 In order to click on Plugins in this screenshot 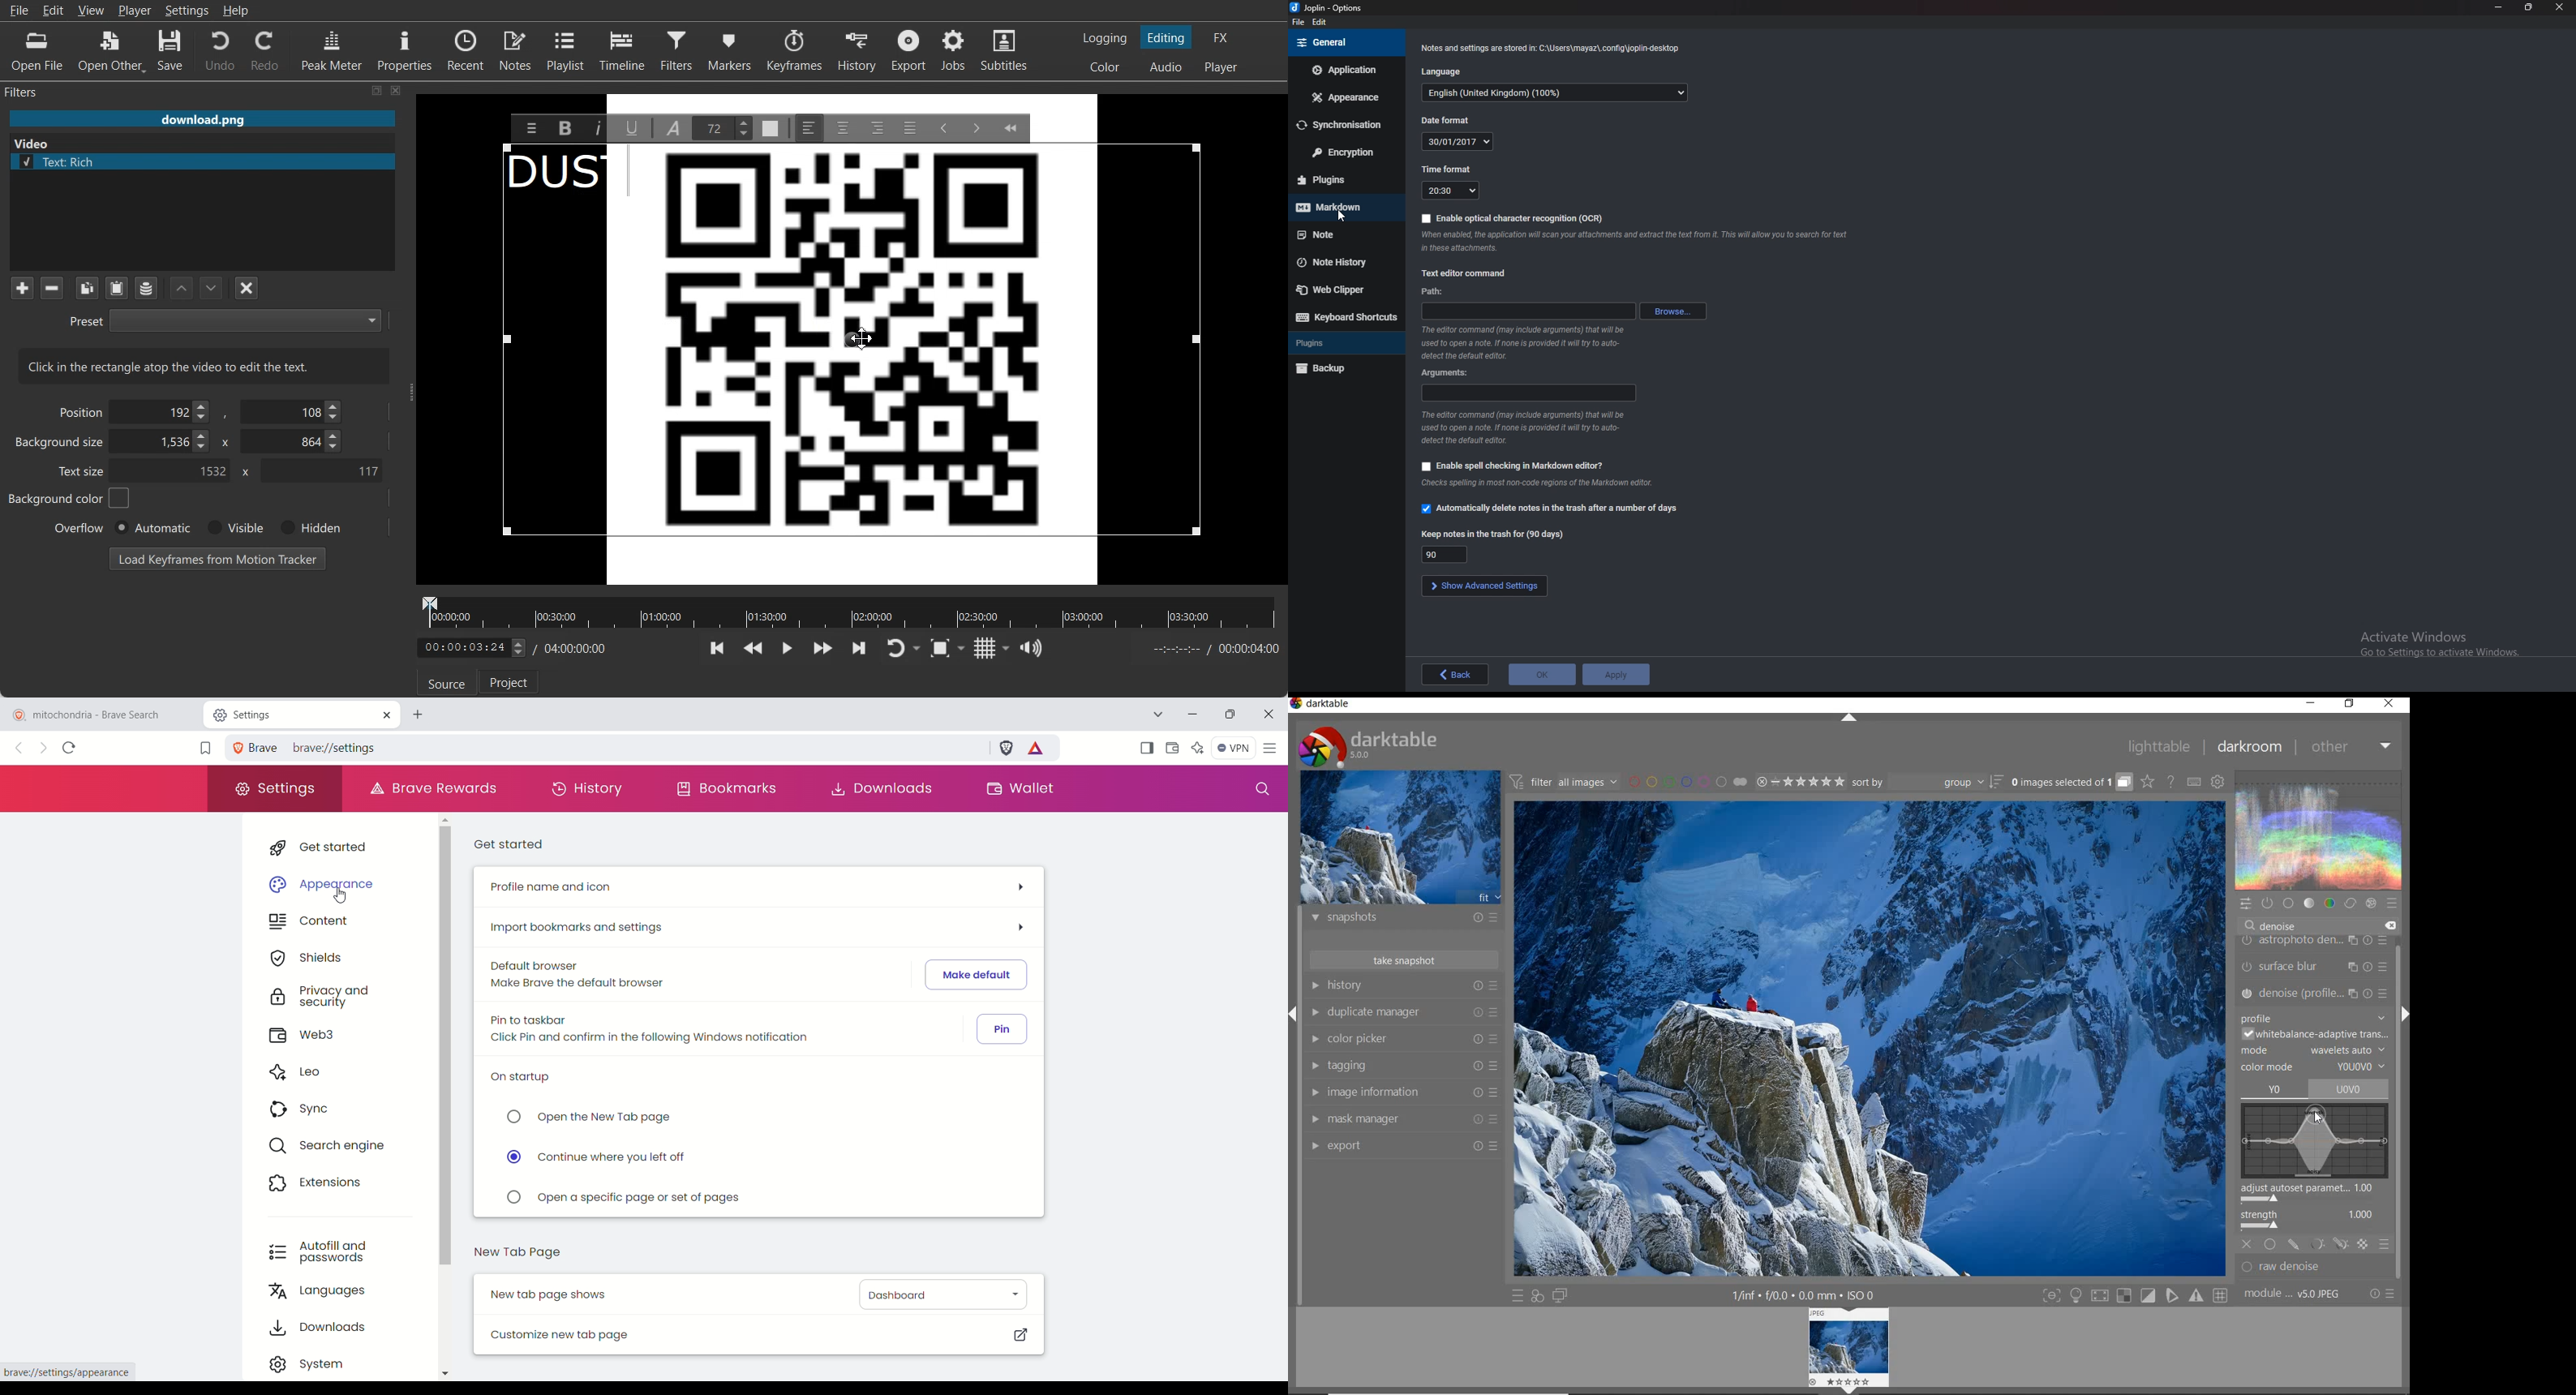, I will do `click(1341, 344)`.